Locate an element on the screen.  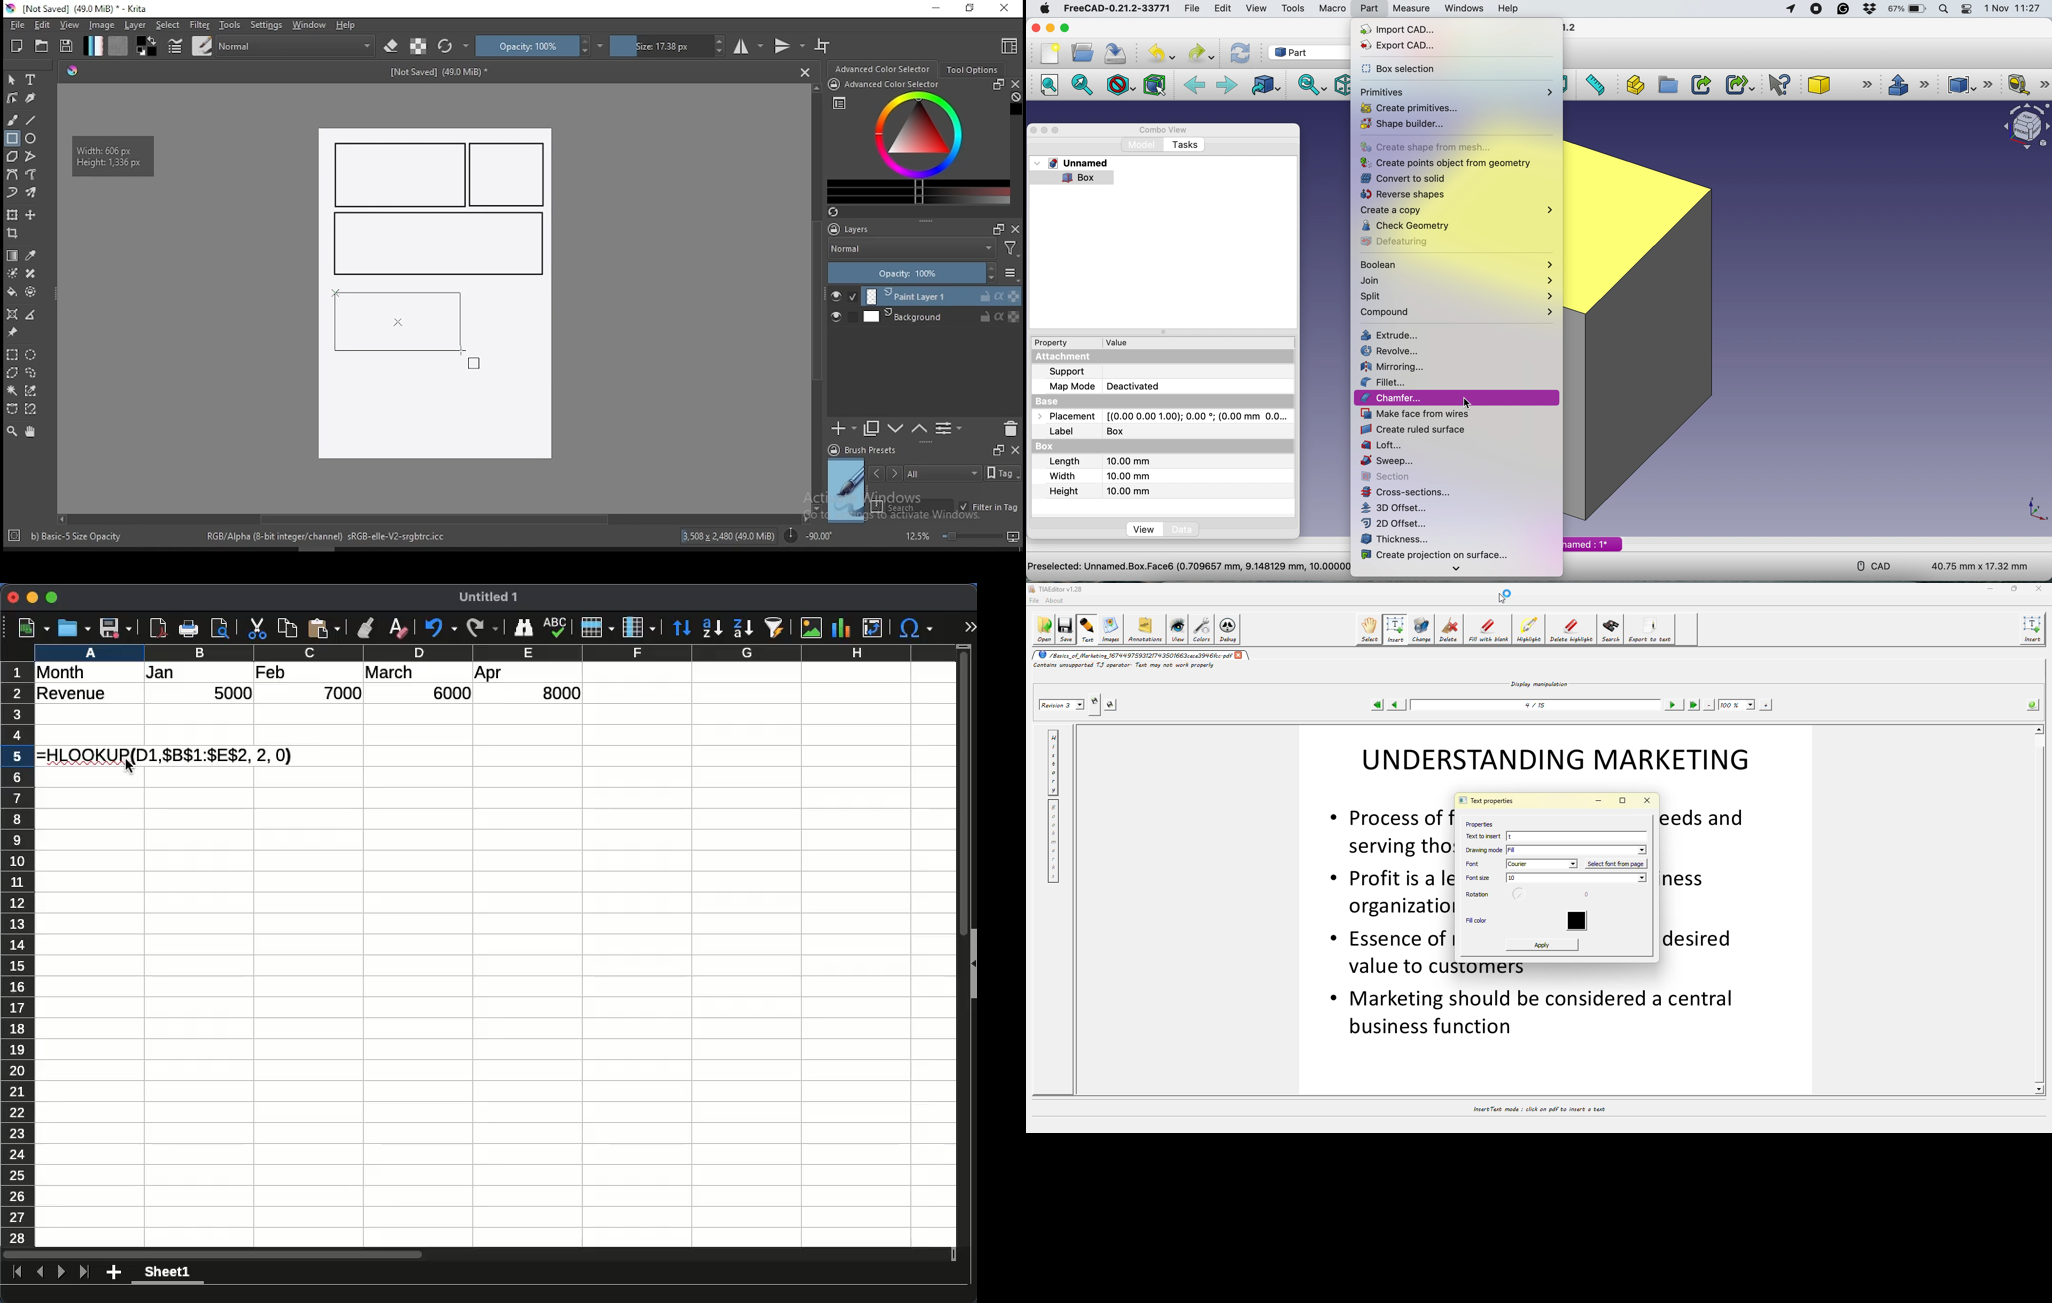
windows is located at coordinates (309, 25).